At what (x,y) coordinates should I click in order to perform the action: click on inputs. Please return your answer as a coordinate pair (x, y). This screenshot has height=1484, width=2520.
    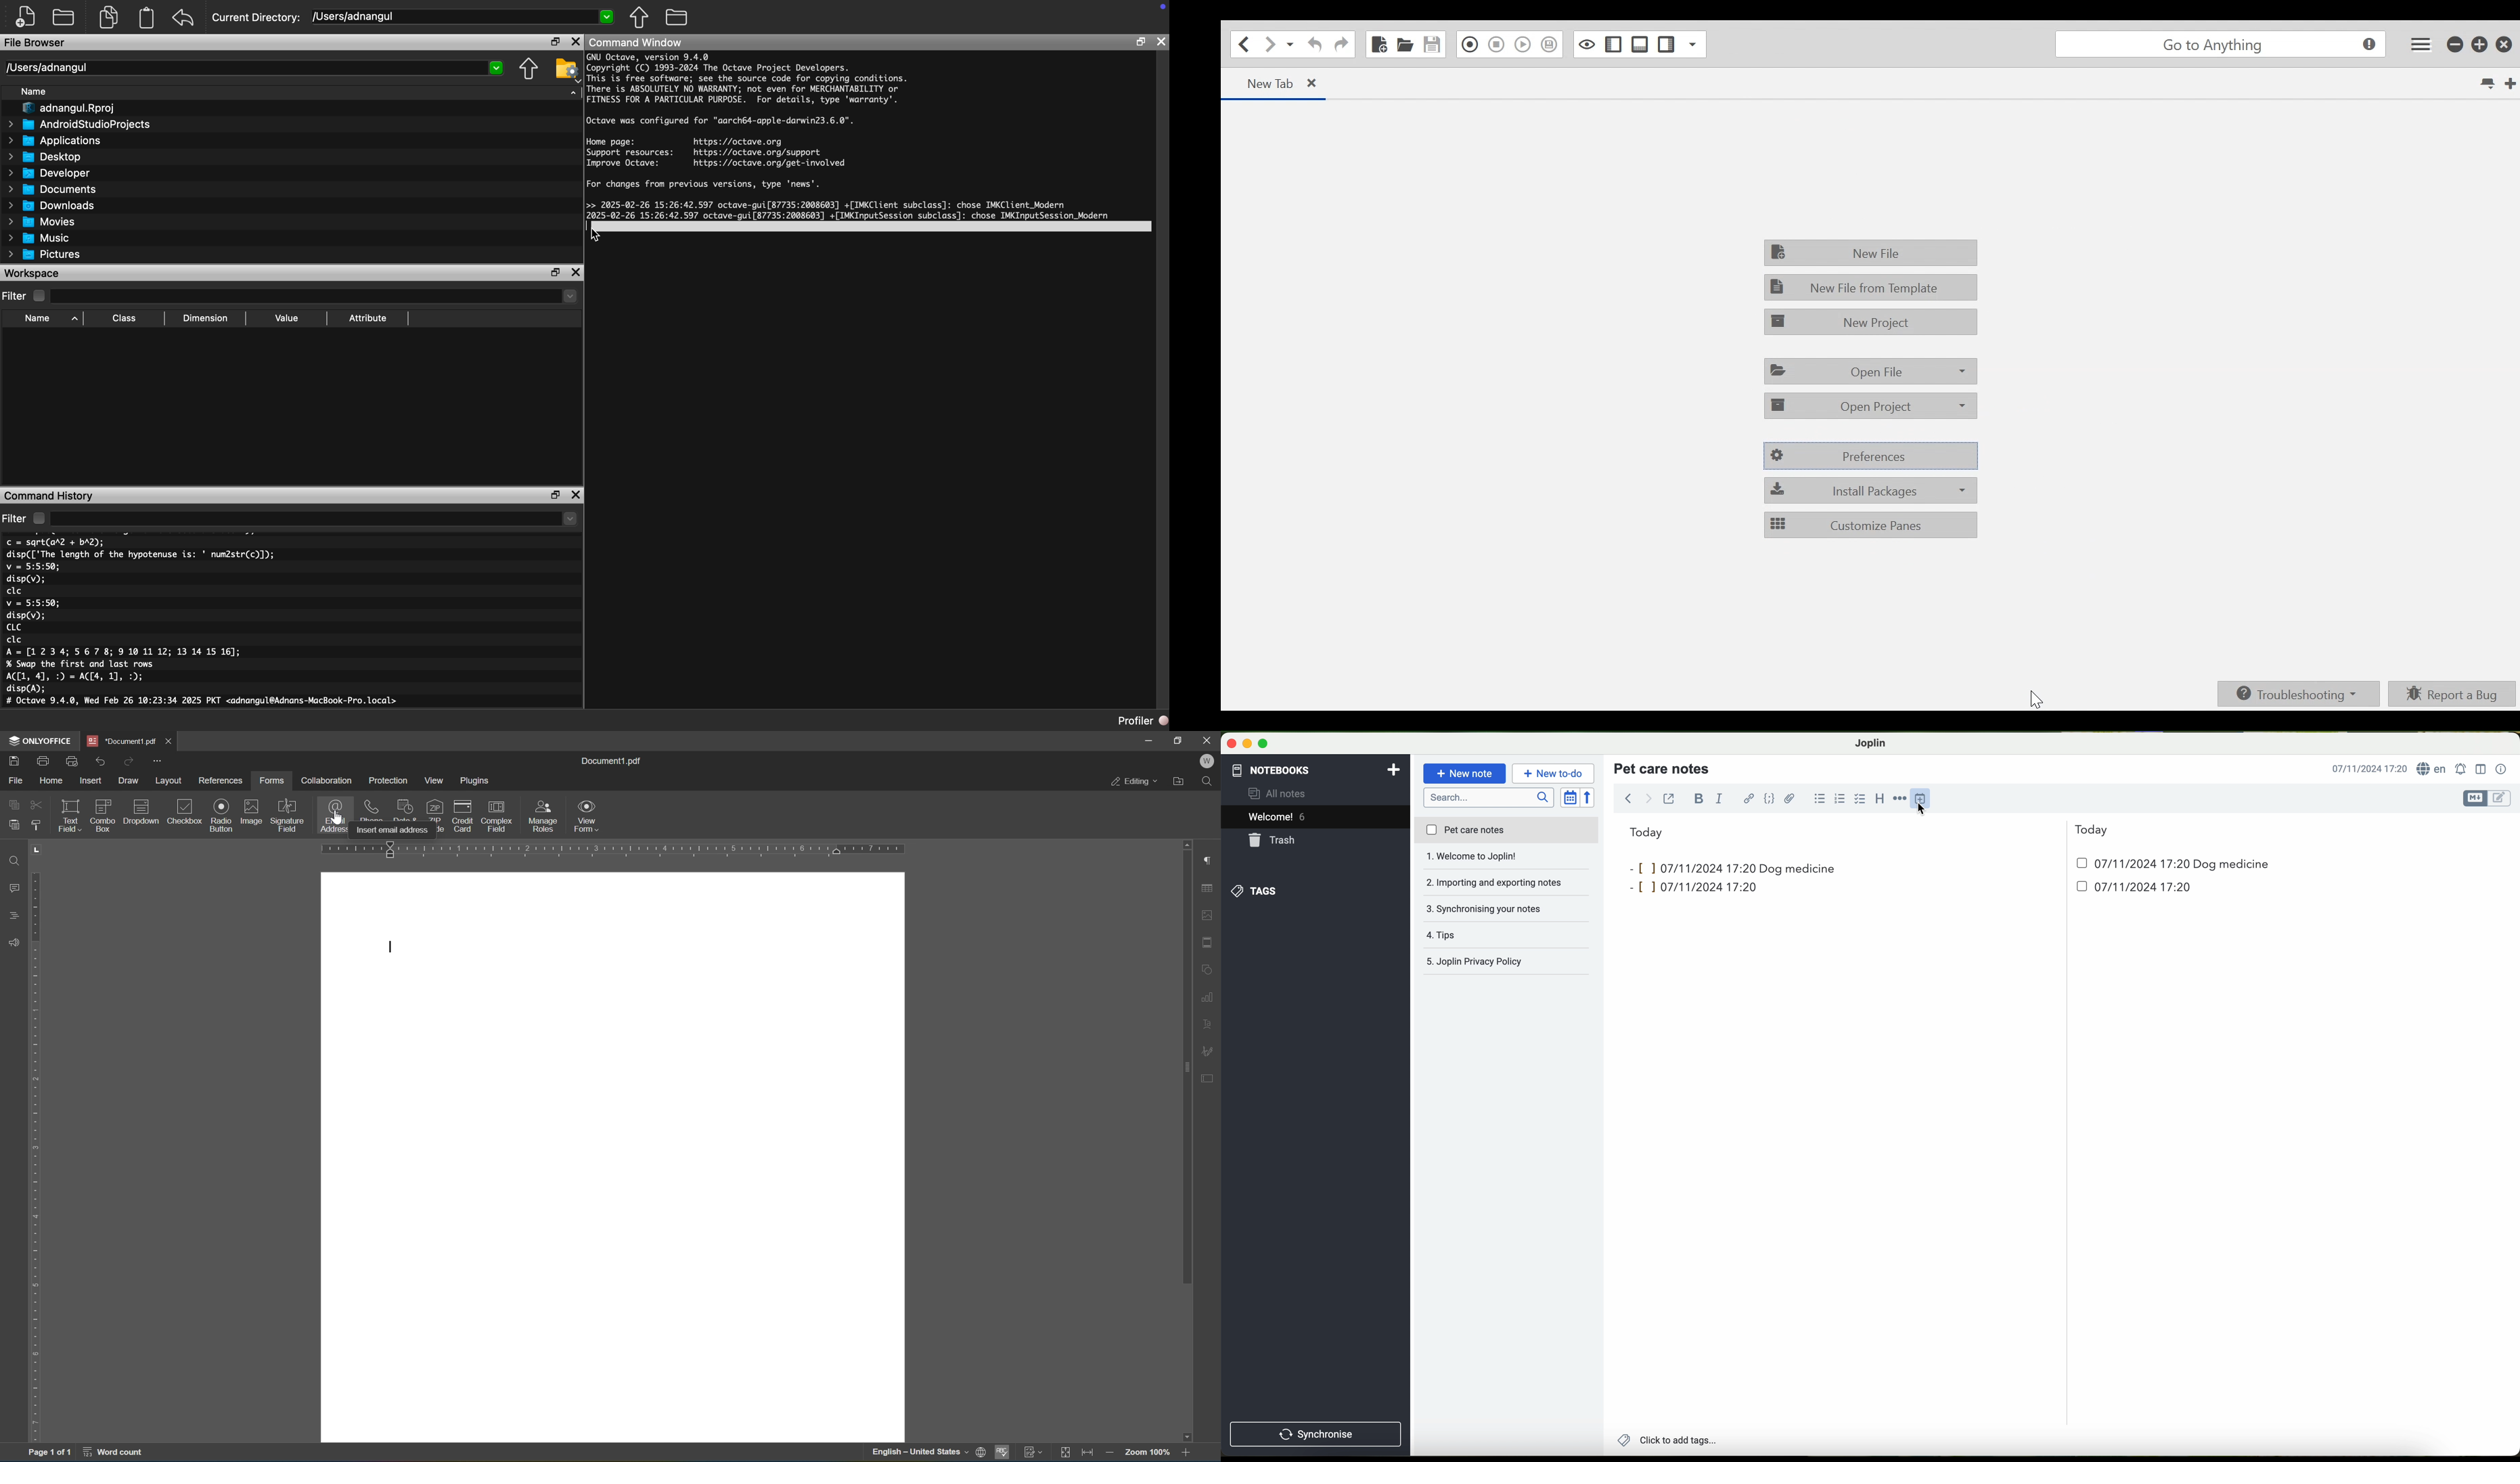
    Looking at the image, I should click on (1688, 867).